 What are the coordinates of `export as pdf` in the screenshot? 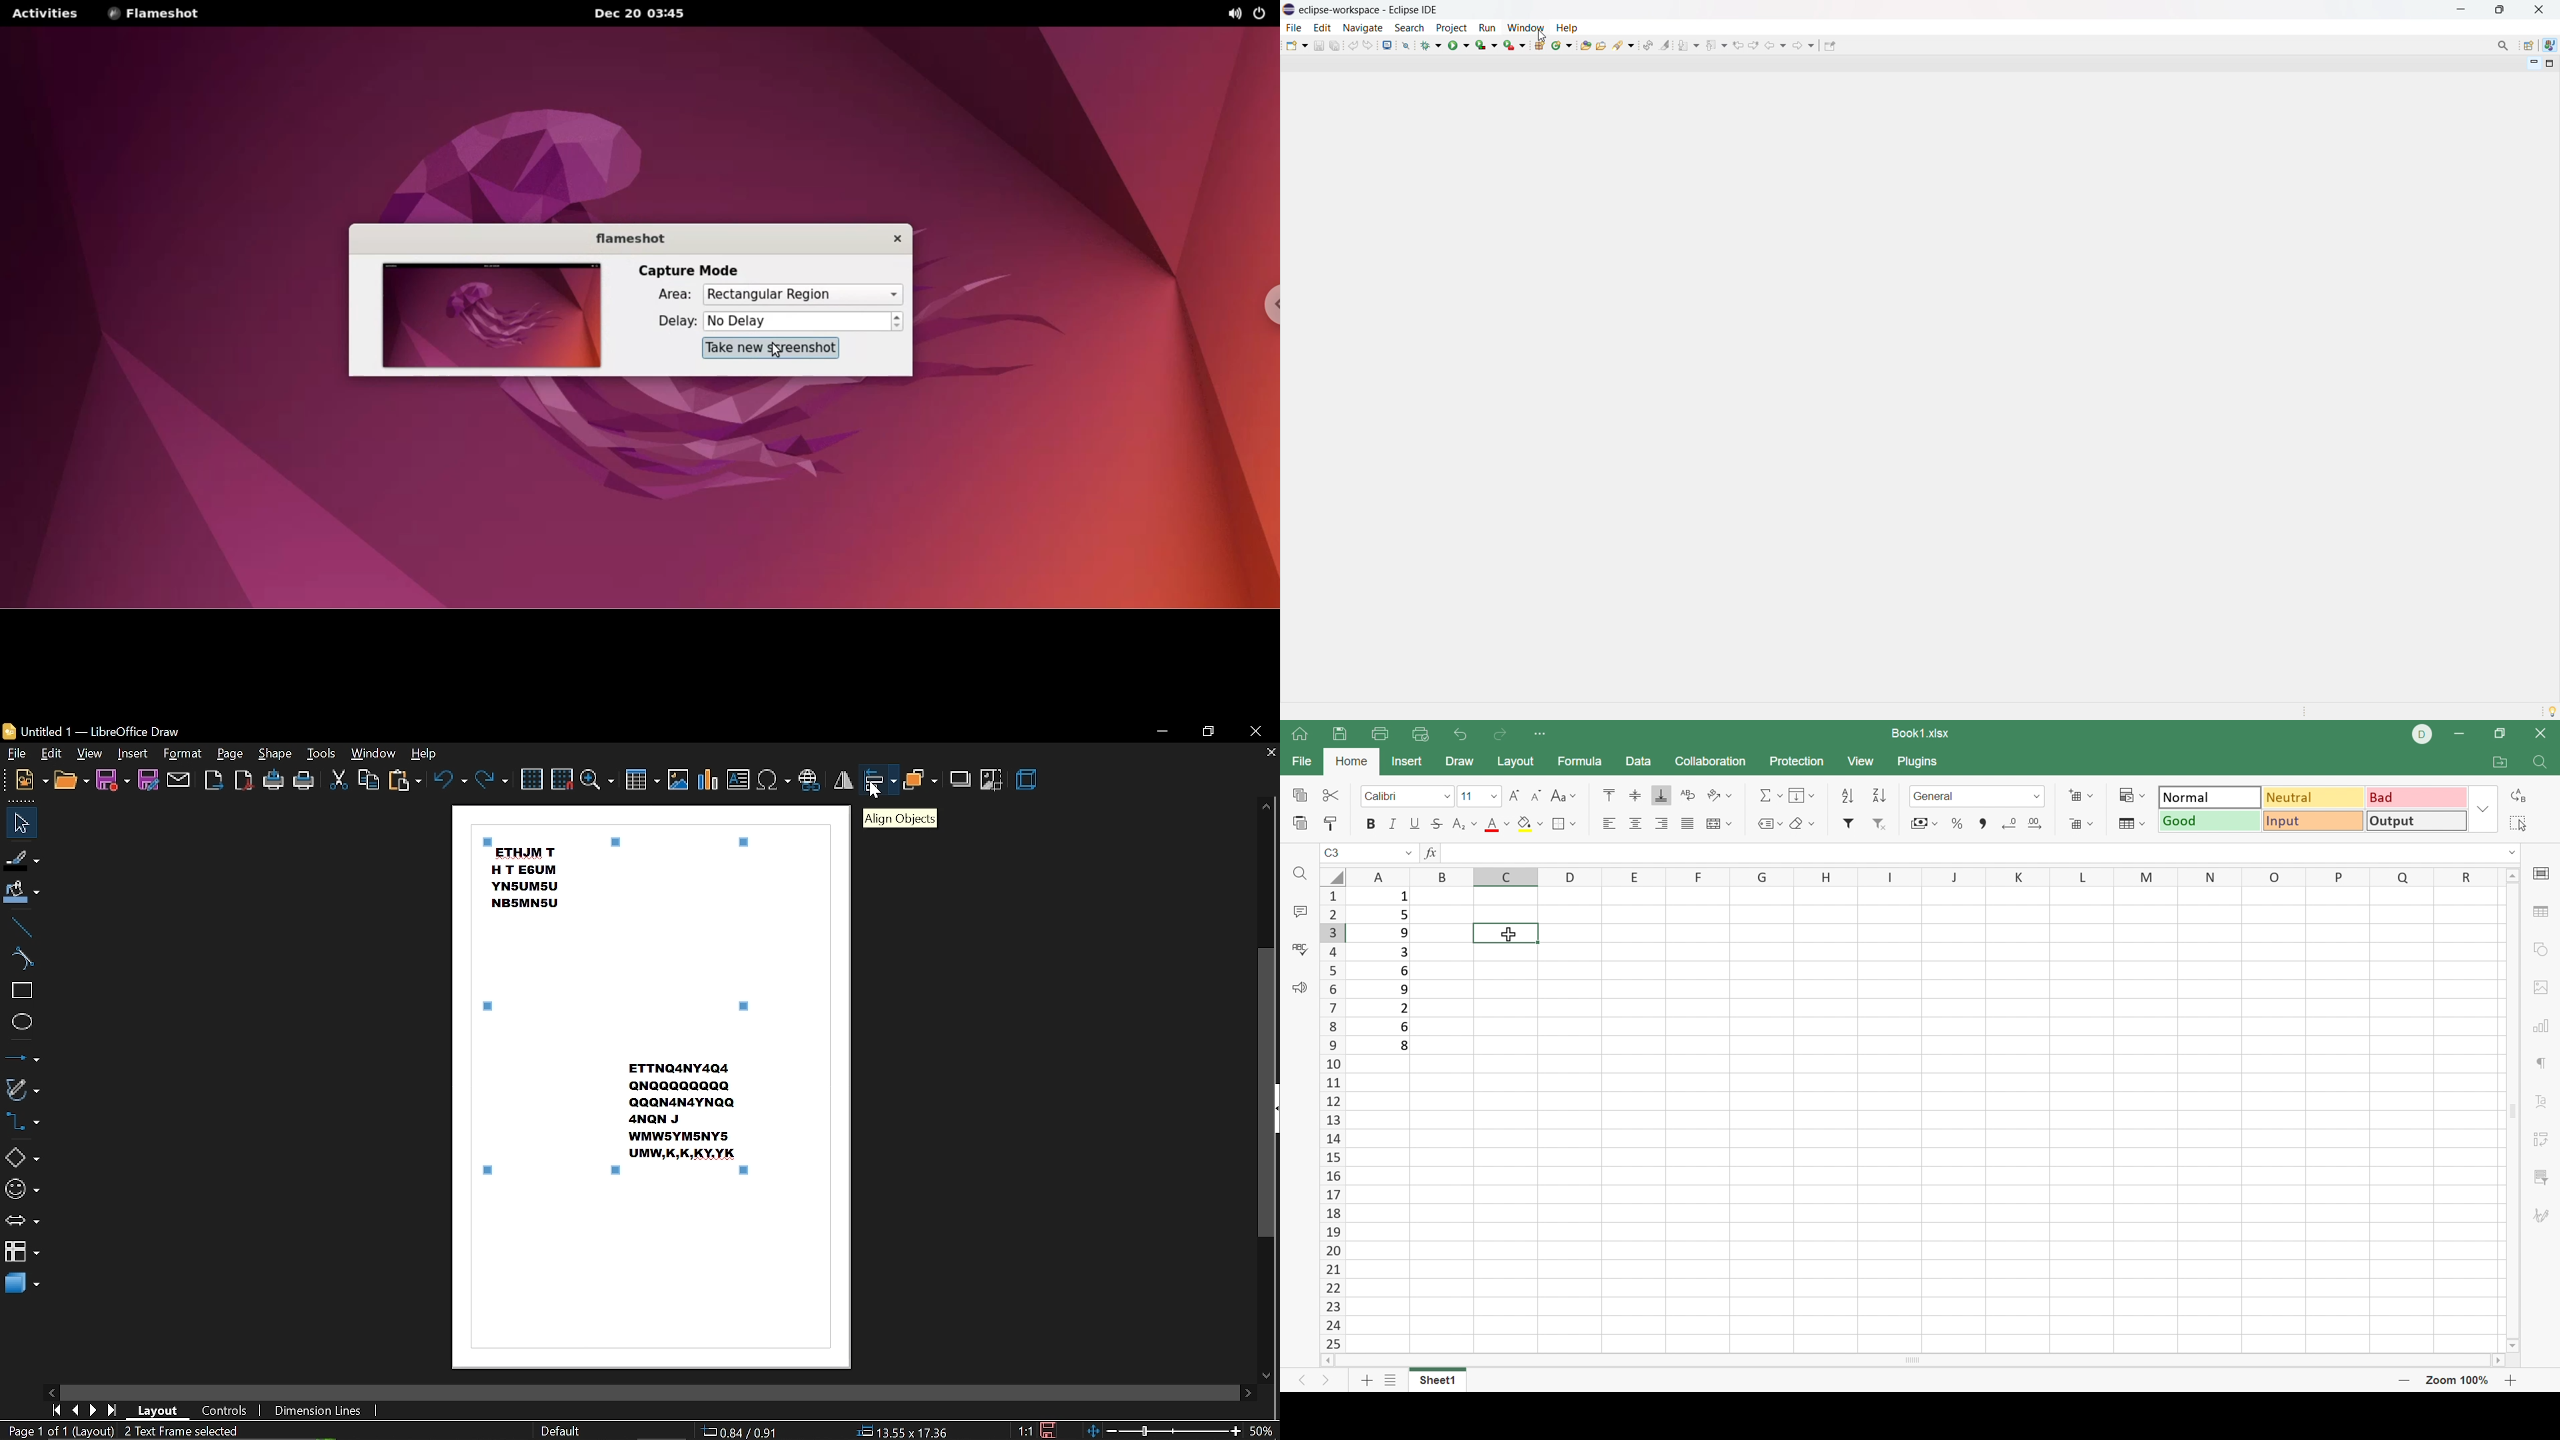 It's located at (243, 782).